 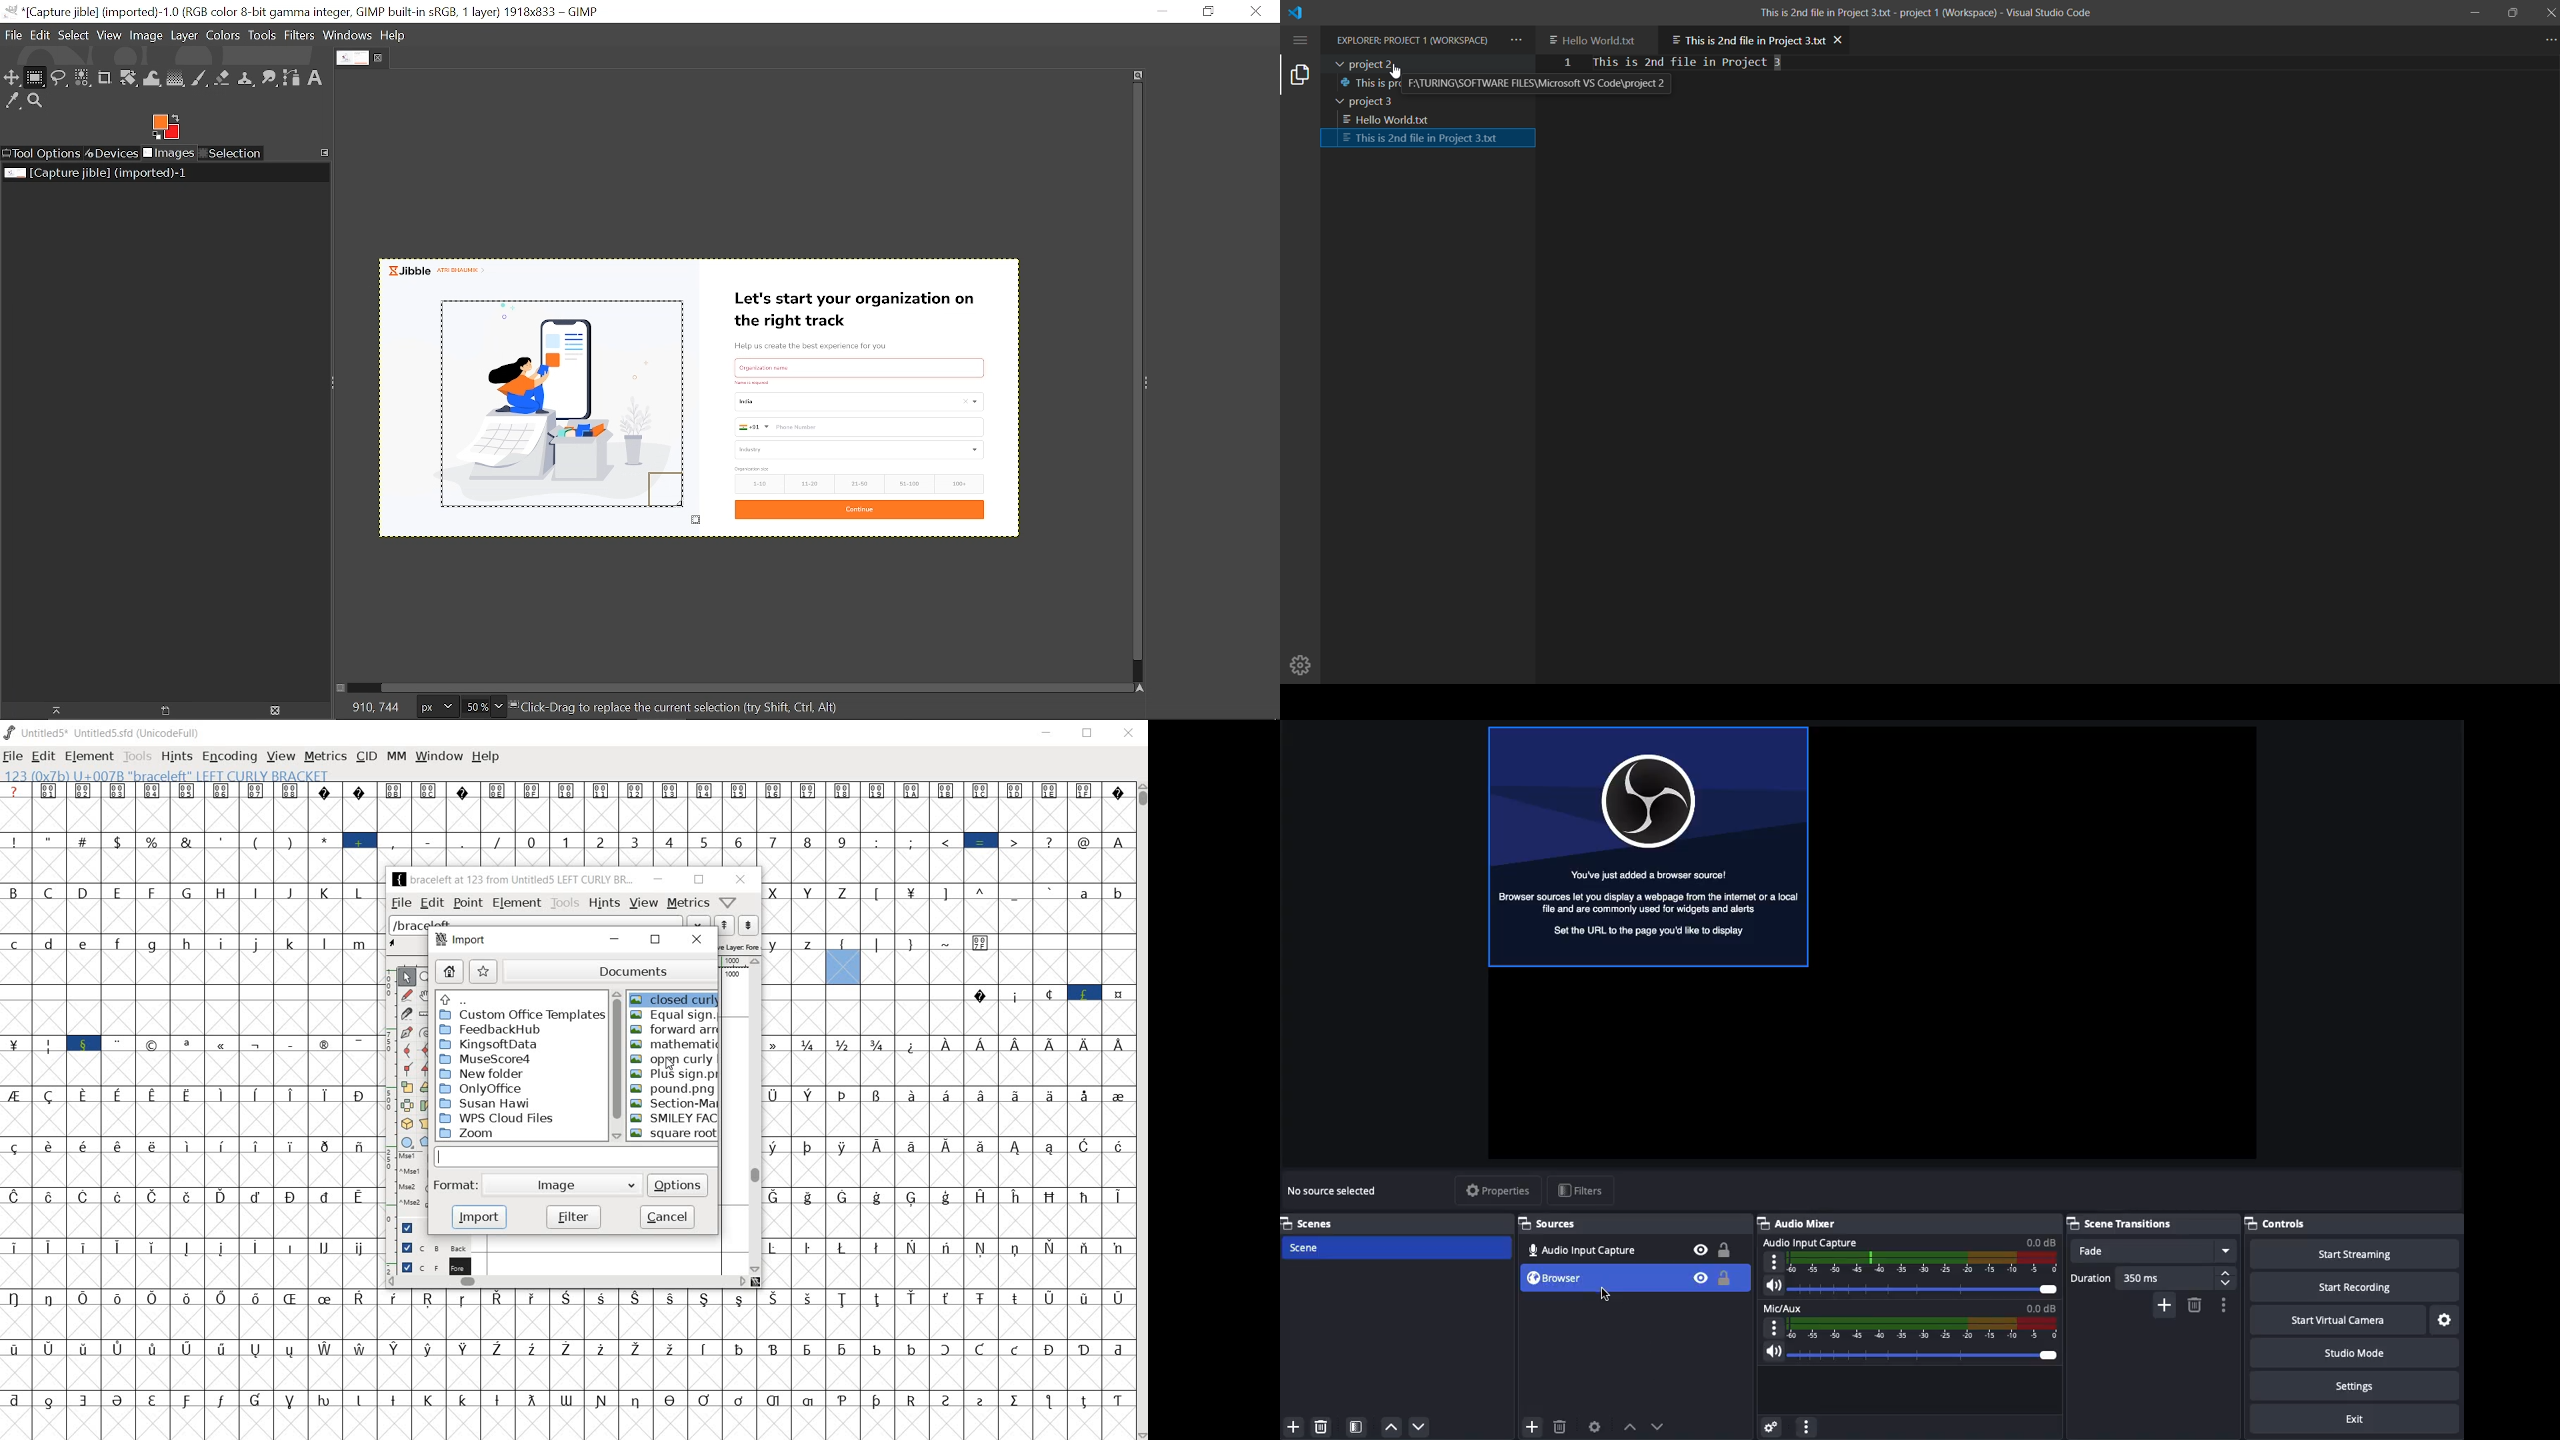 What do you see at coordinates (1596, 1426) in the screenshot?
I see `Source preferences` at bounding box center [1596, 1426].